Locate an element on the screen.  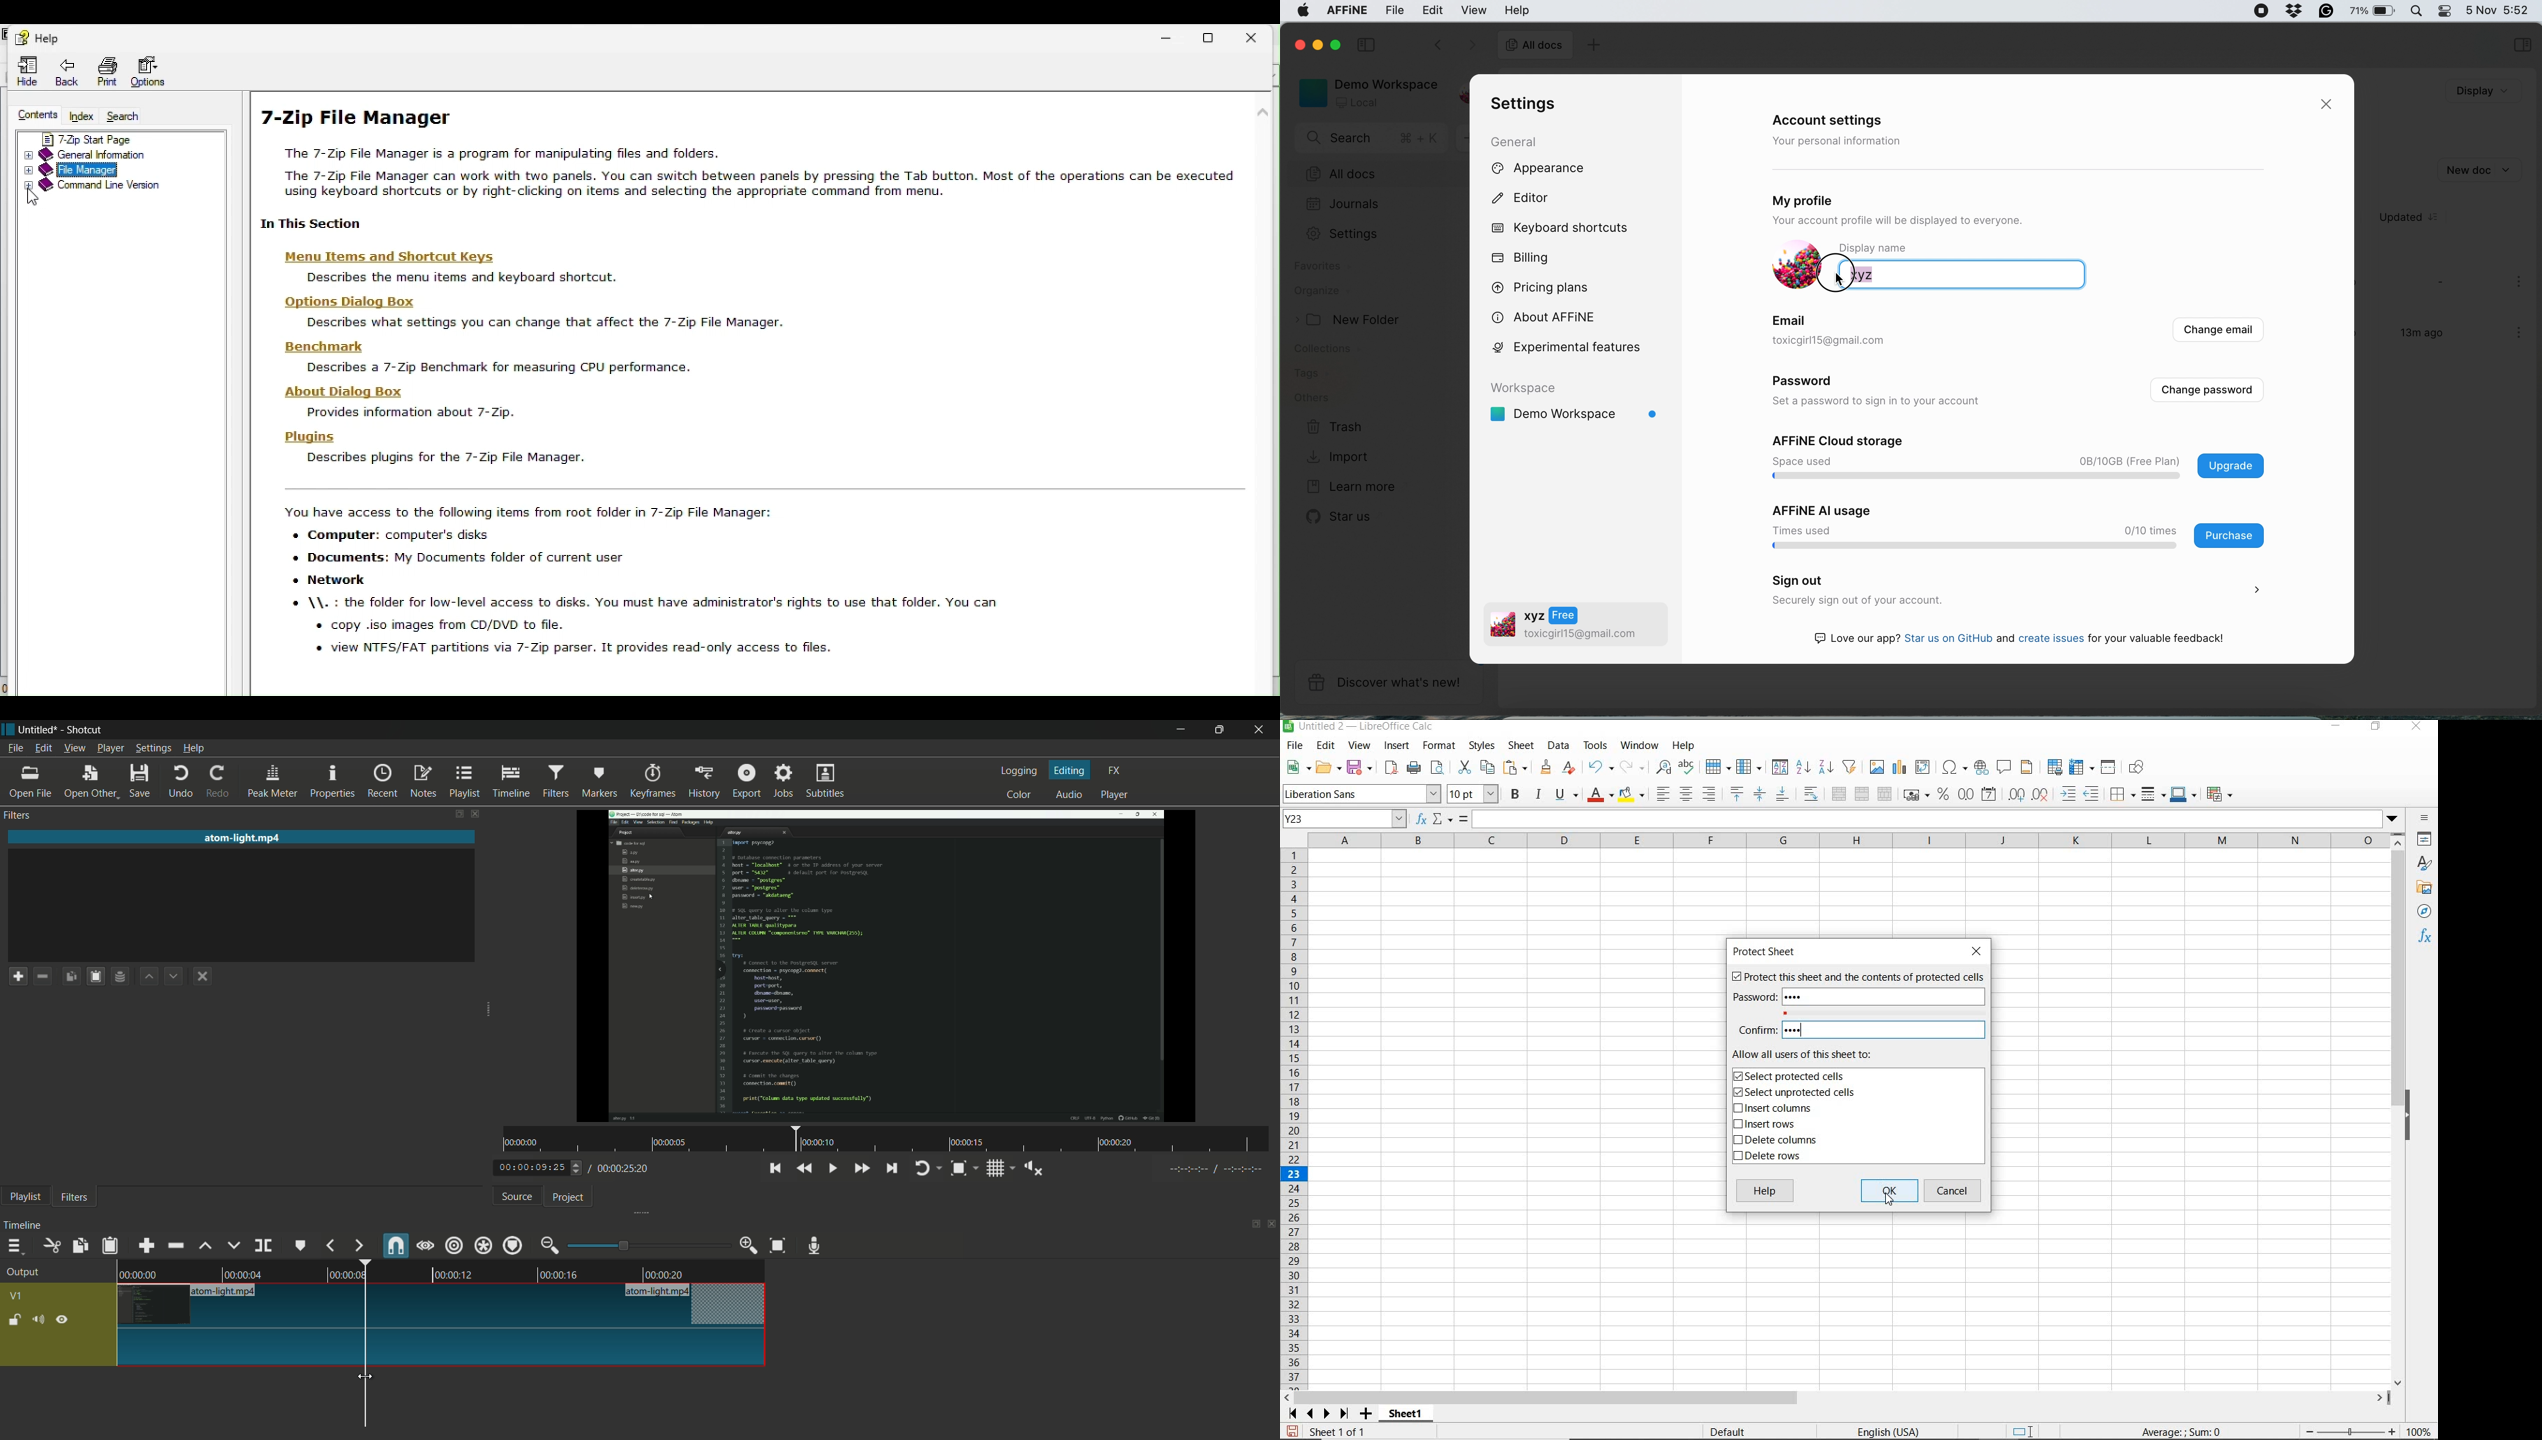
7 zip start page is located at coordinates (103, 139).